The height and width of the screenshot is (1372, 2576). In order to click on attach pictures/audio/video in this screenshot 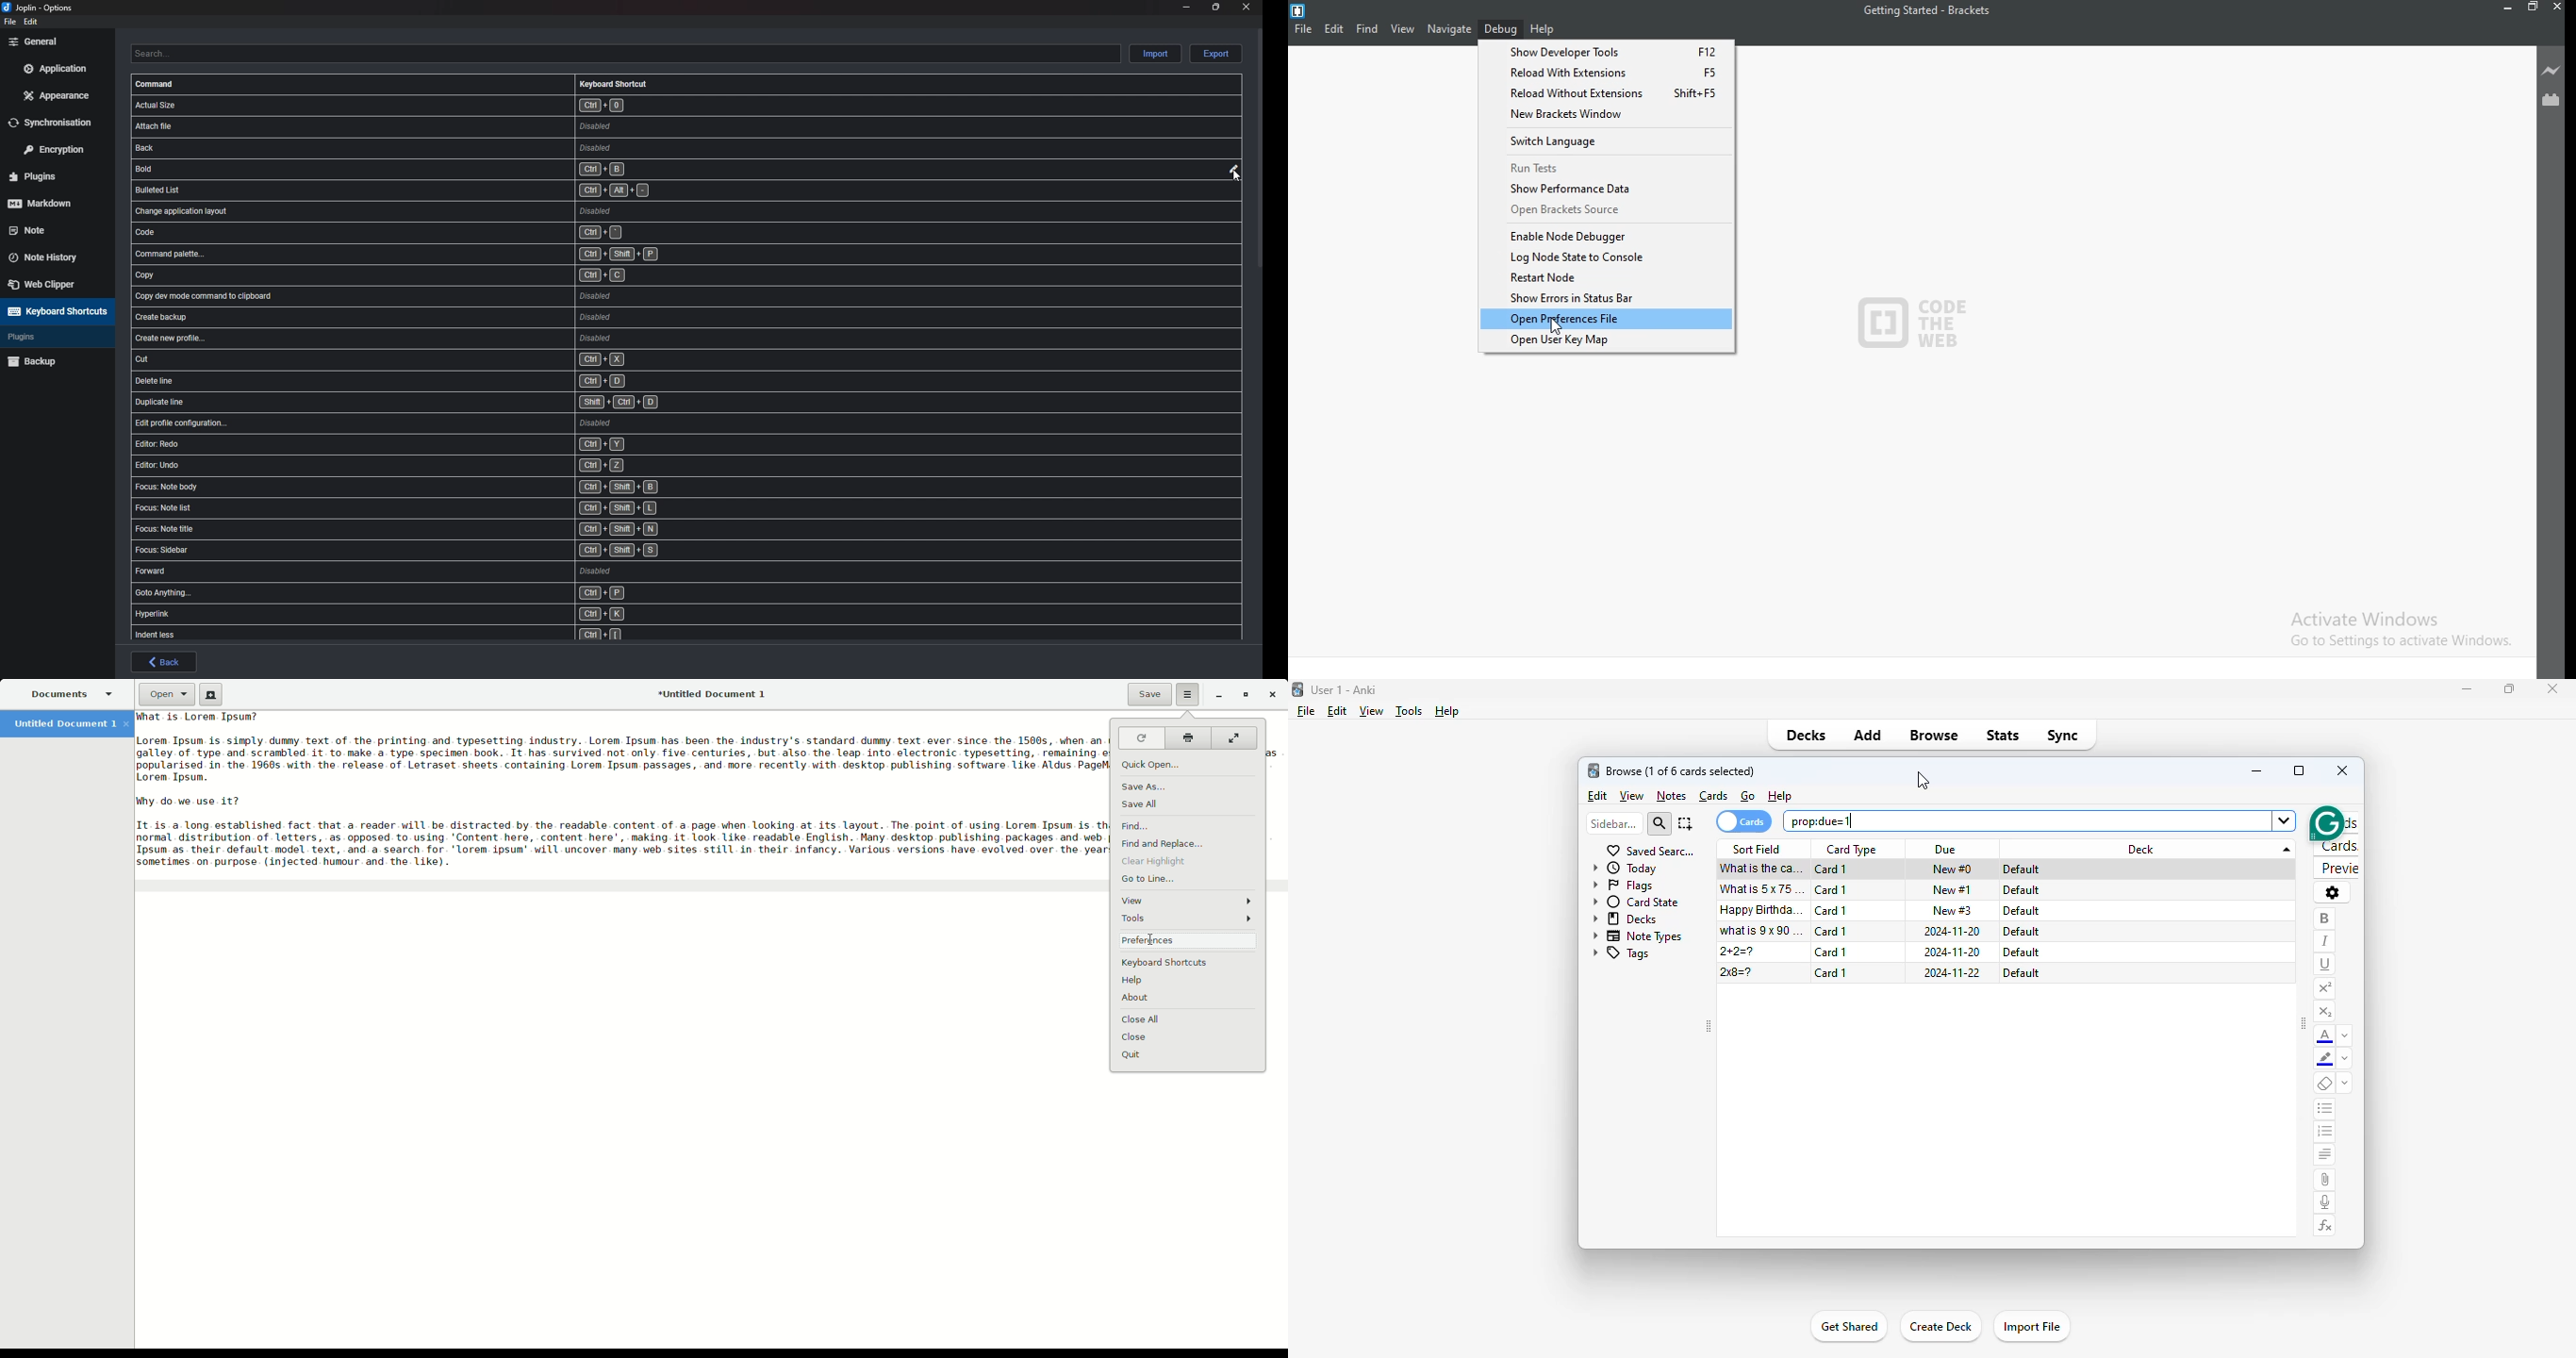, I will do `click(2325, 1180)`.